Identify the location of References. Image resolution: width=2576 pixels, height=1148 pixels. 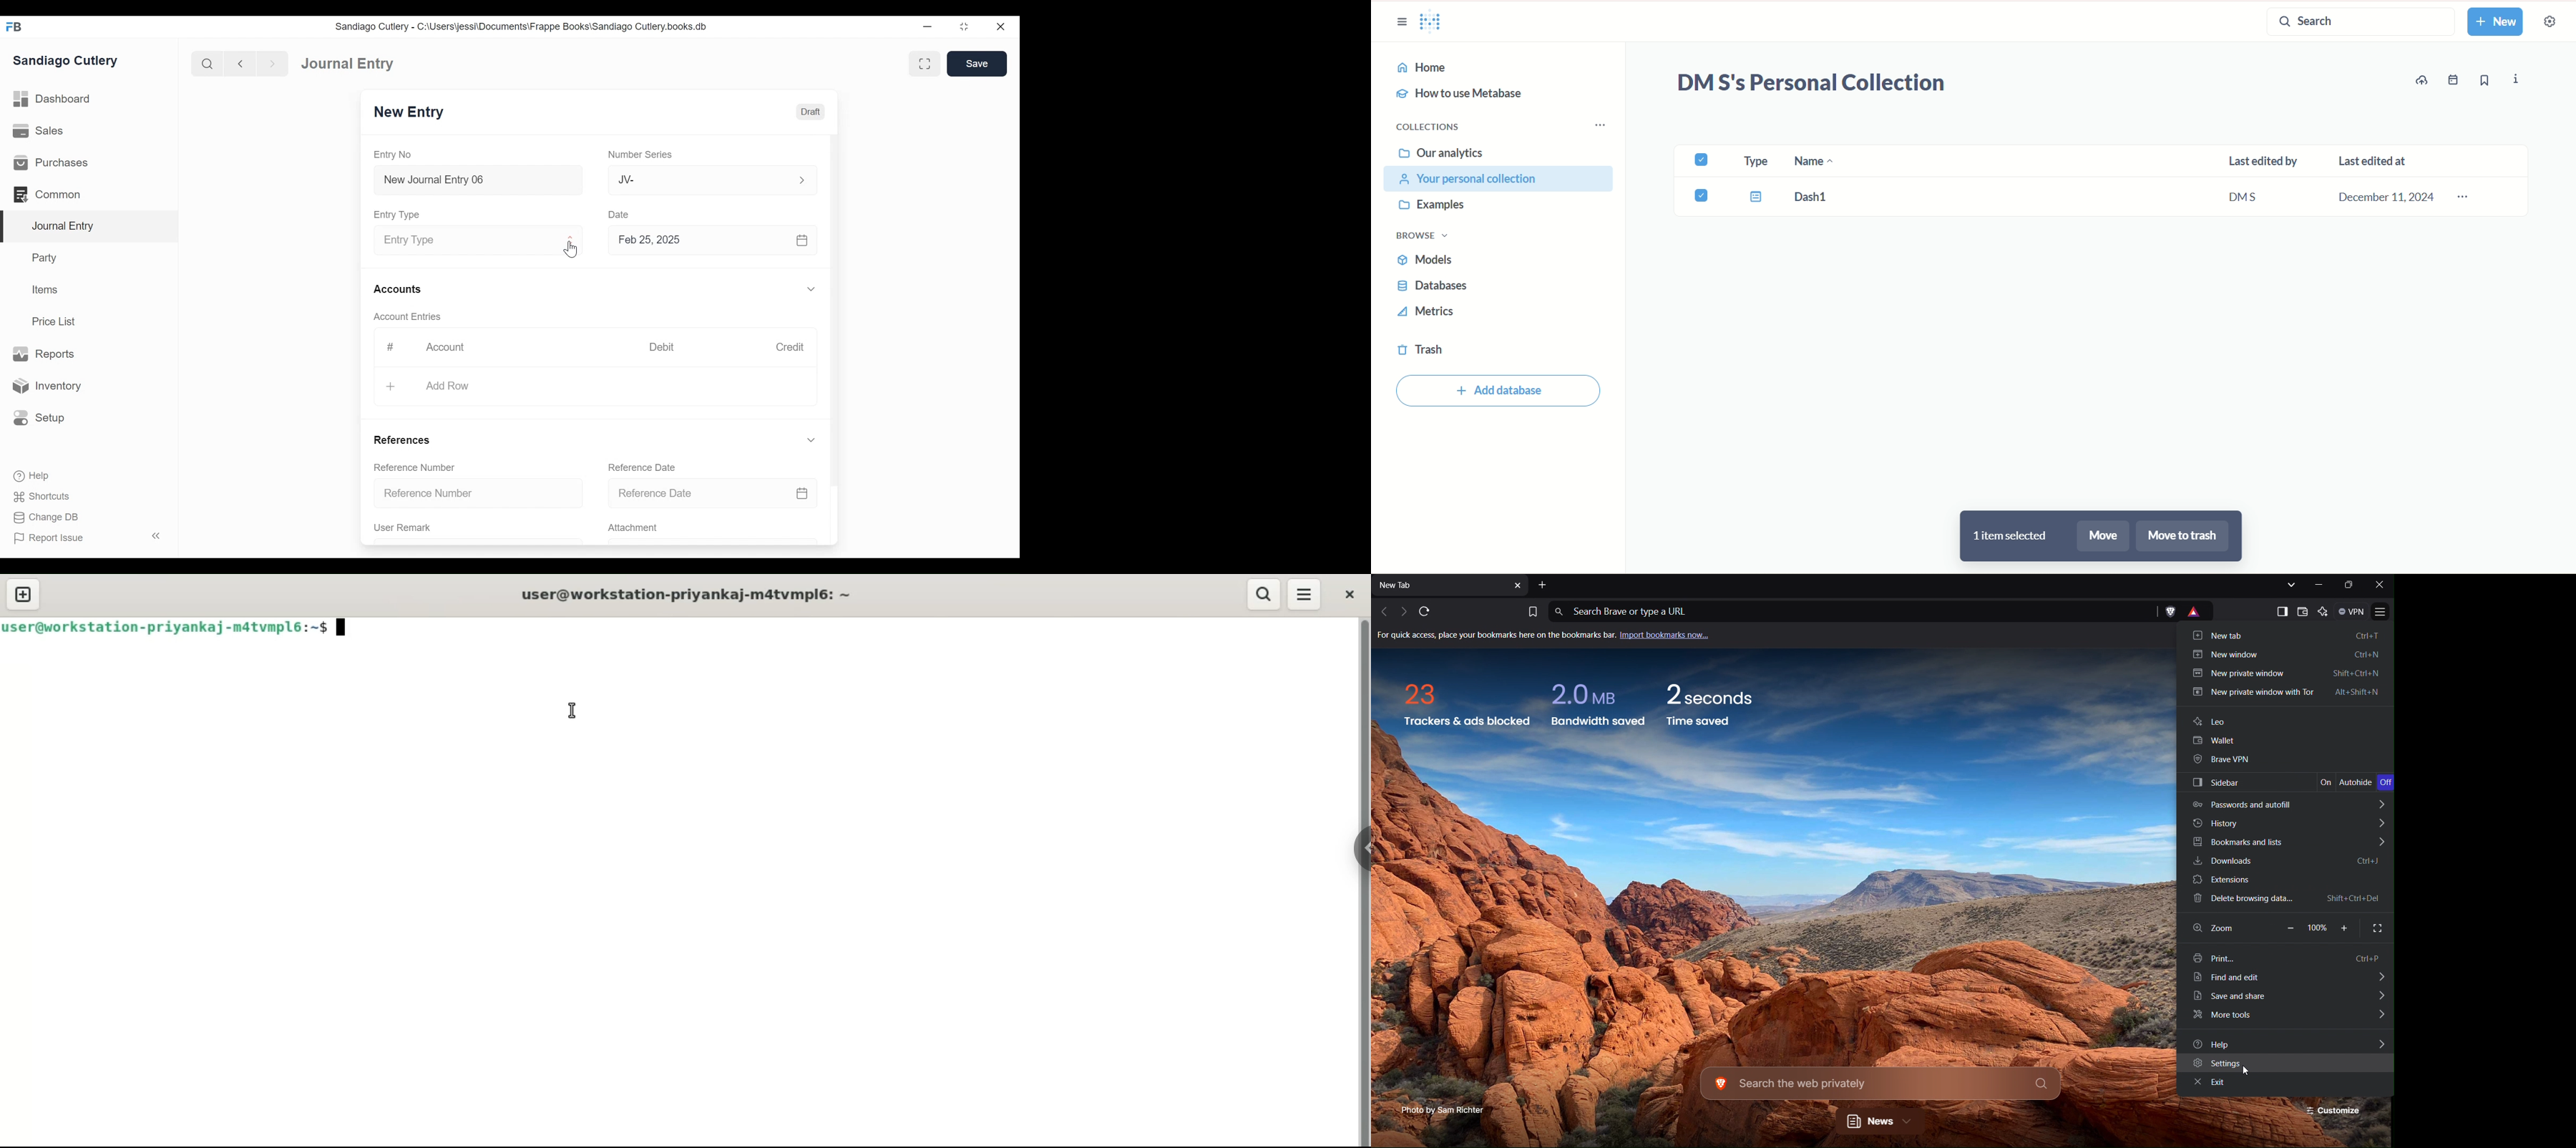
(402, 440).